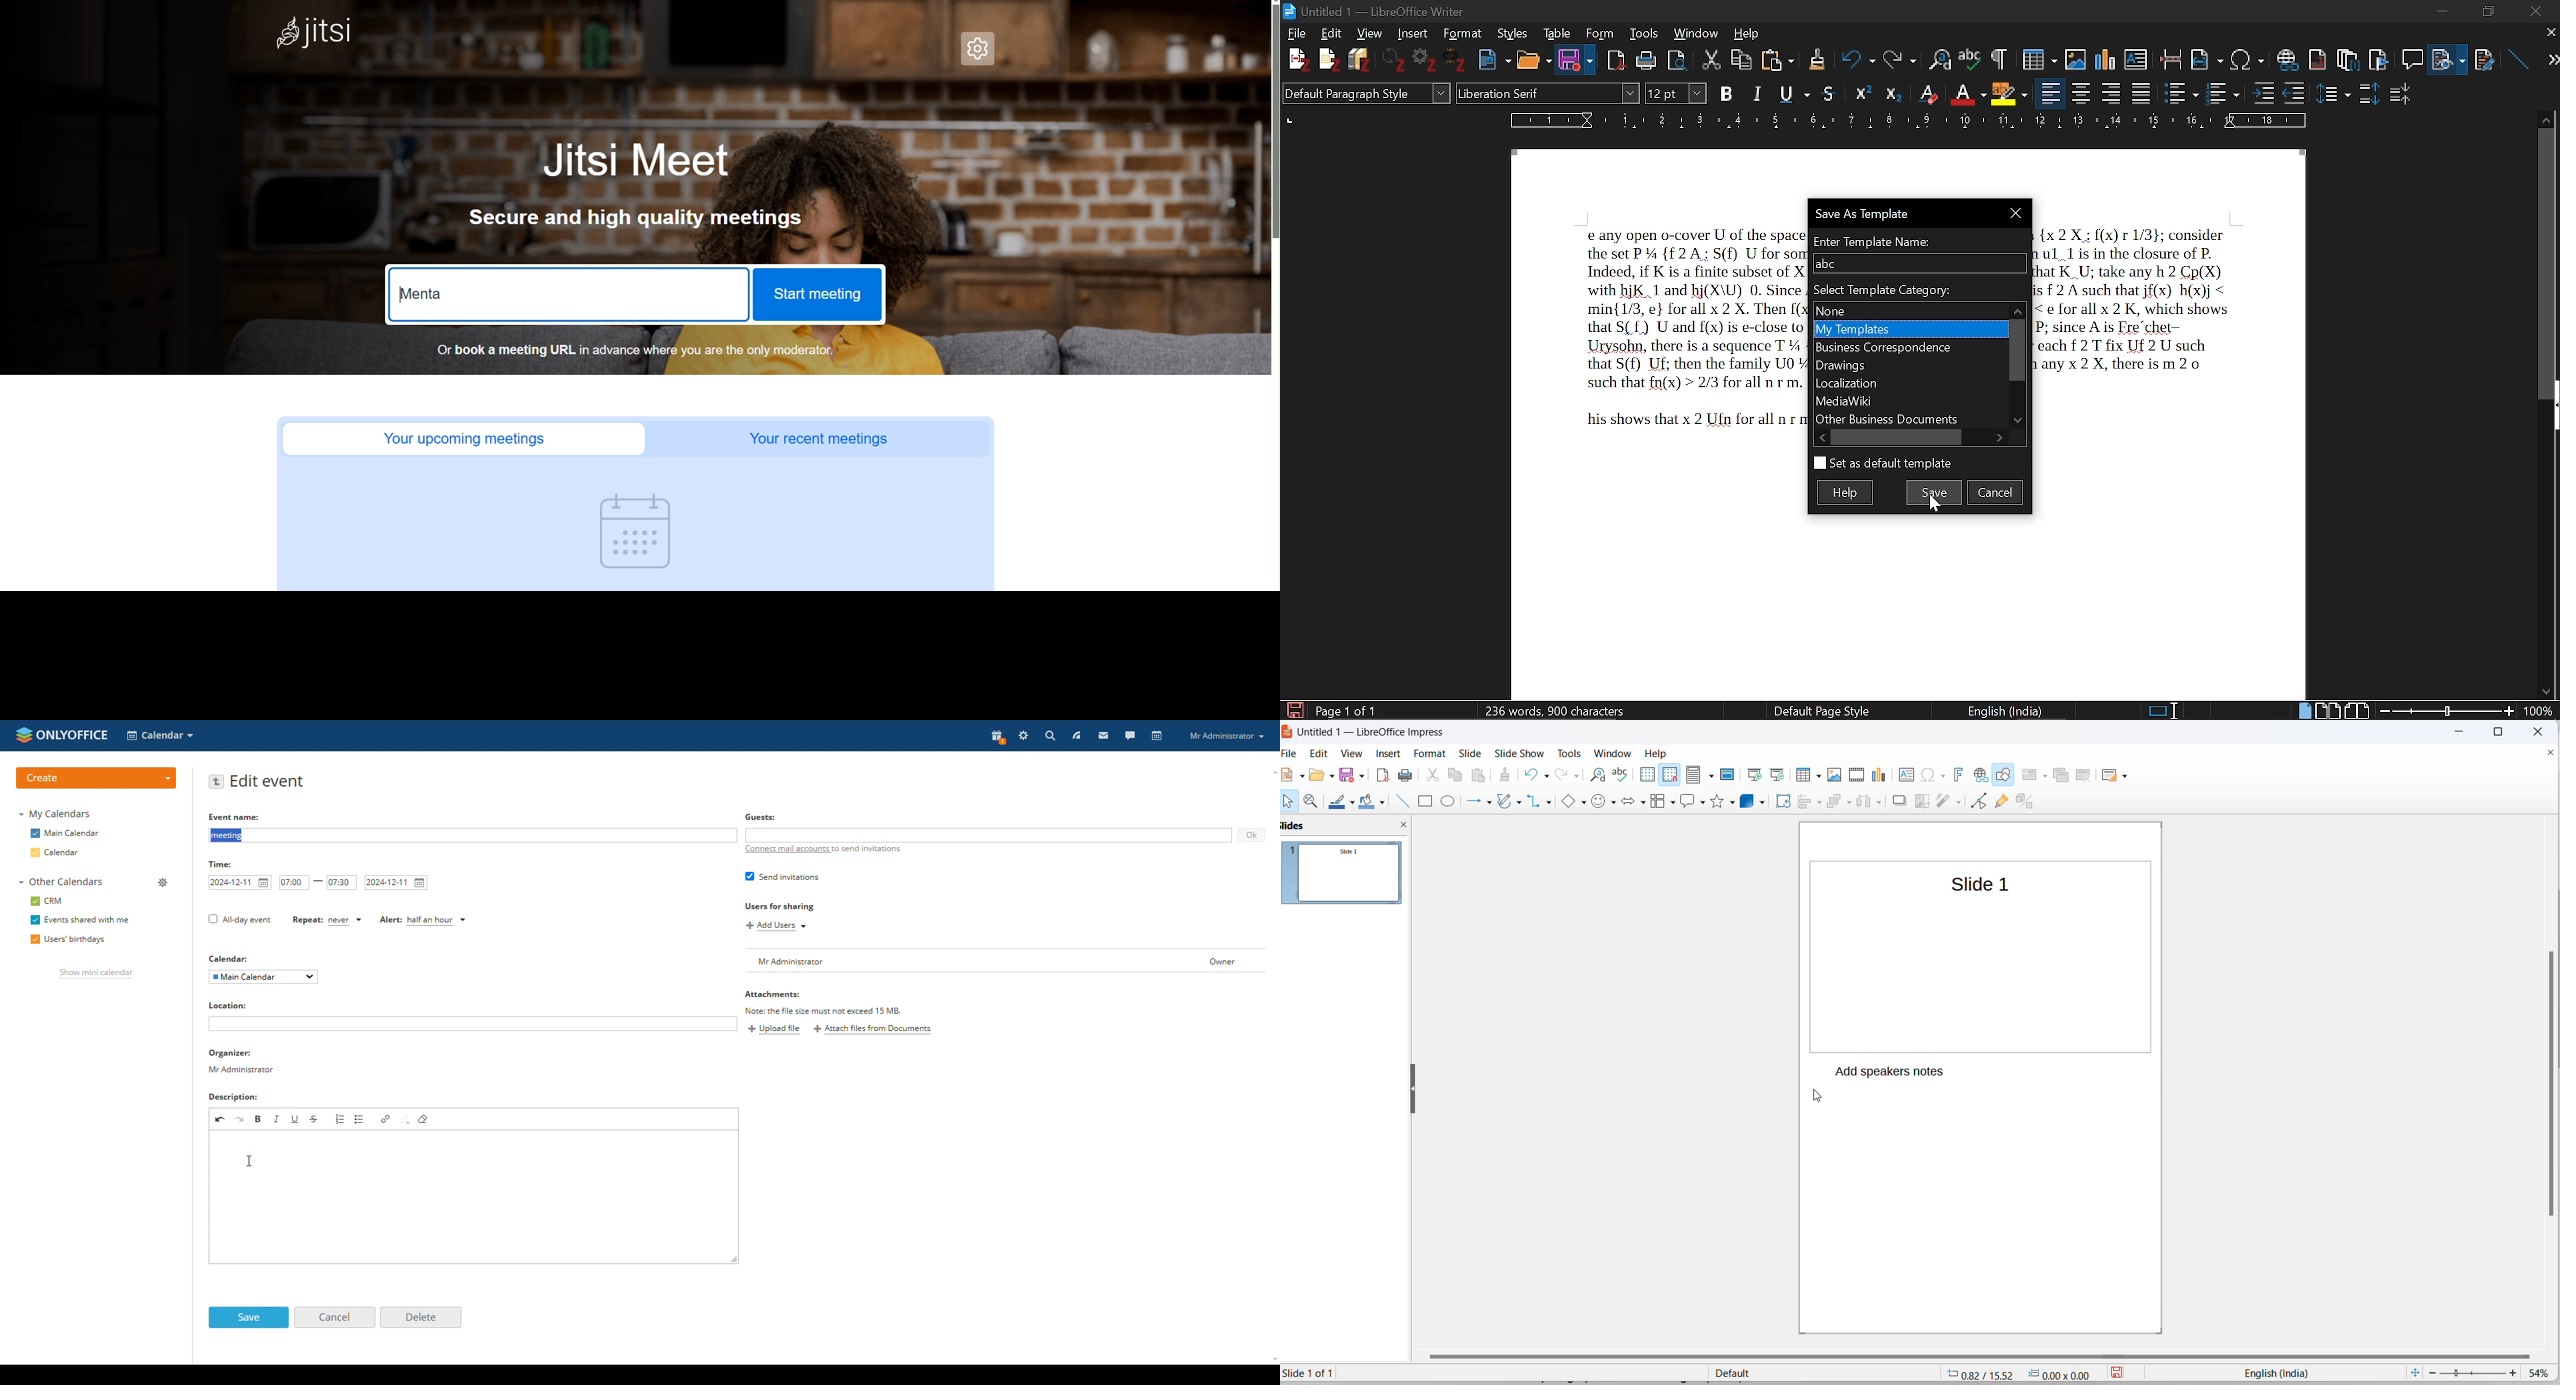 Image resolution: width=2576 pixels, height=1400 pixels. Describe the element at coordinates (1494, 58) in the screenshot. I see `New` at that location.